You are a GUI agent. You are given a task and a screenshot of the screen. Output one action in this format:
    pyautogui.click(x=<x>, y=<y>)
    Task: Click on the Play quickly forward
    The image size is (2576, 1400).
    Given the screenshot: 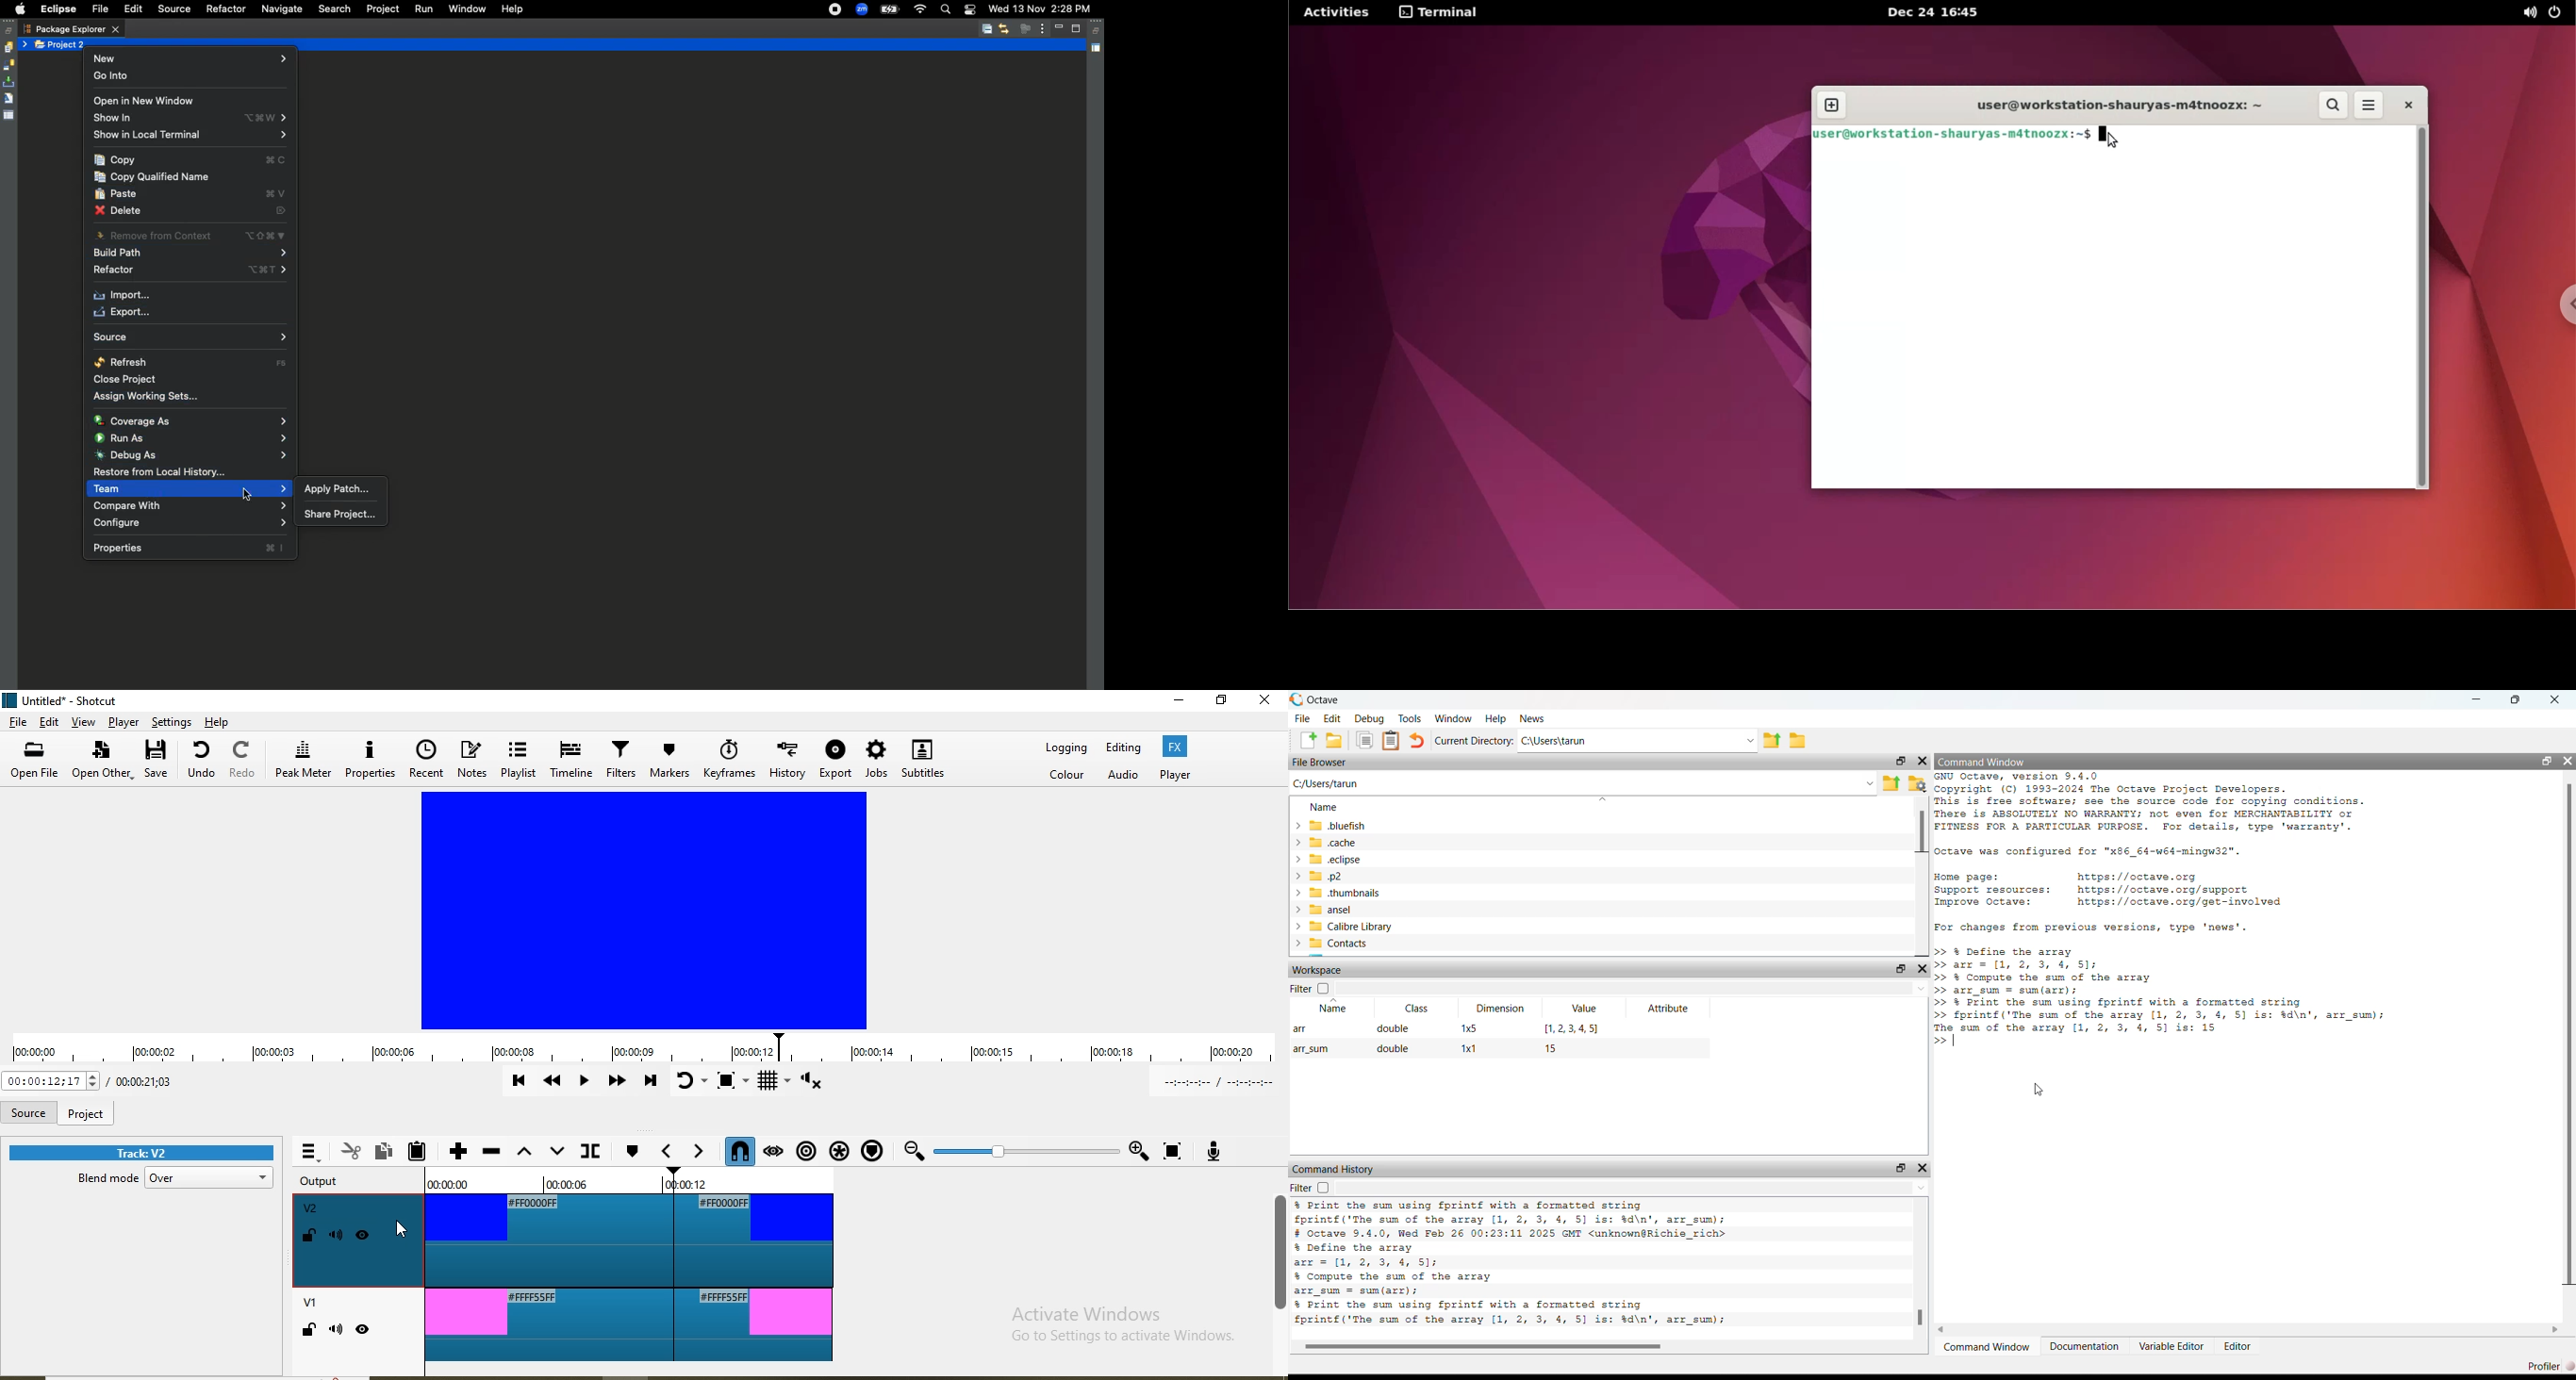 What is the action you would take?
    pyautogui.click(x=616, y=1080)
    